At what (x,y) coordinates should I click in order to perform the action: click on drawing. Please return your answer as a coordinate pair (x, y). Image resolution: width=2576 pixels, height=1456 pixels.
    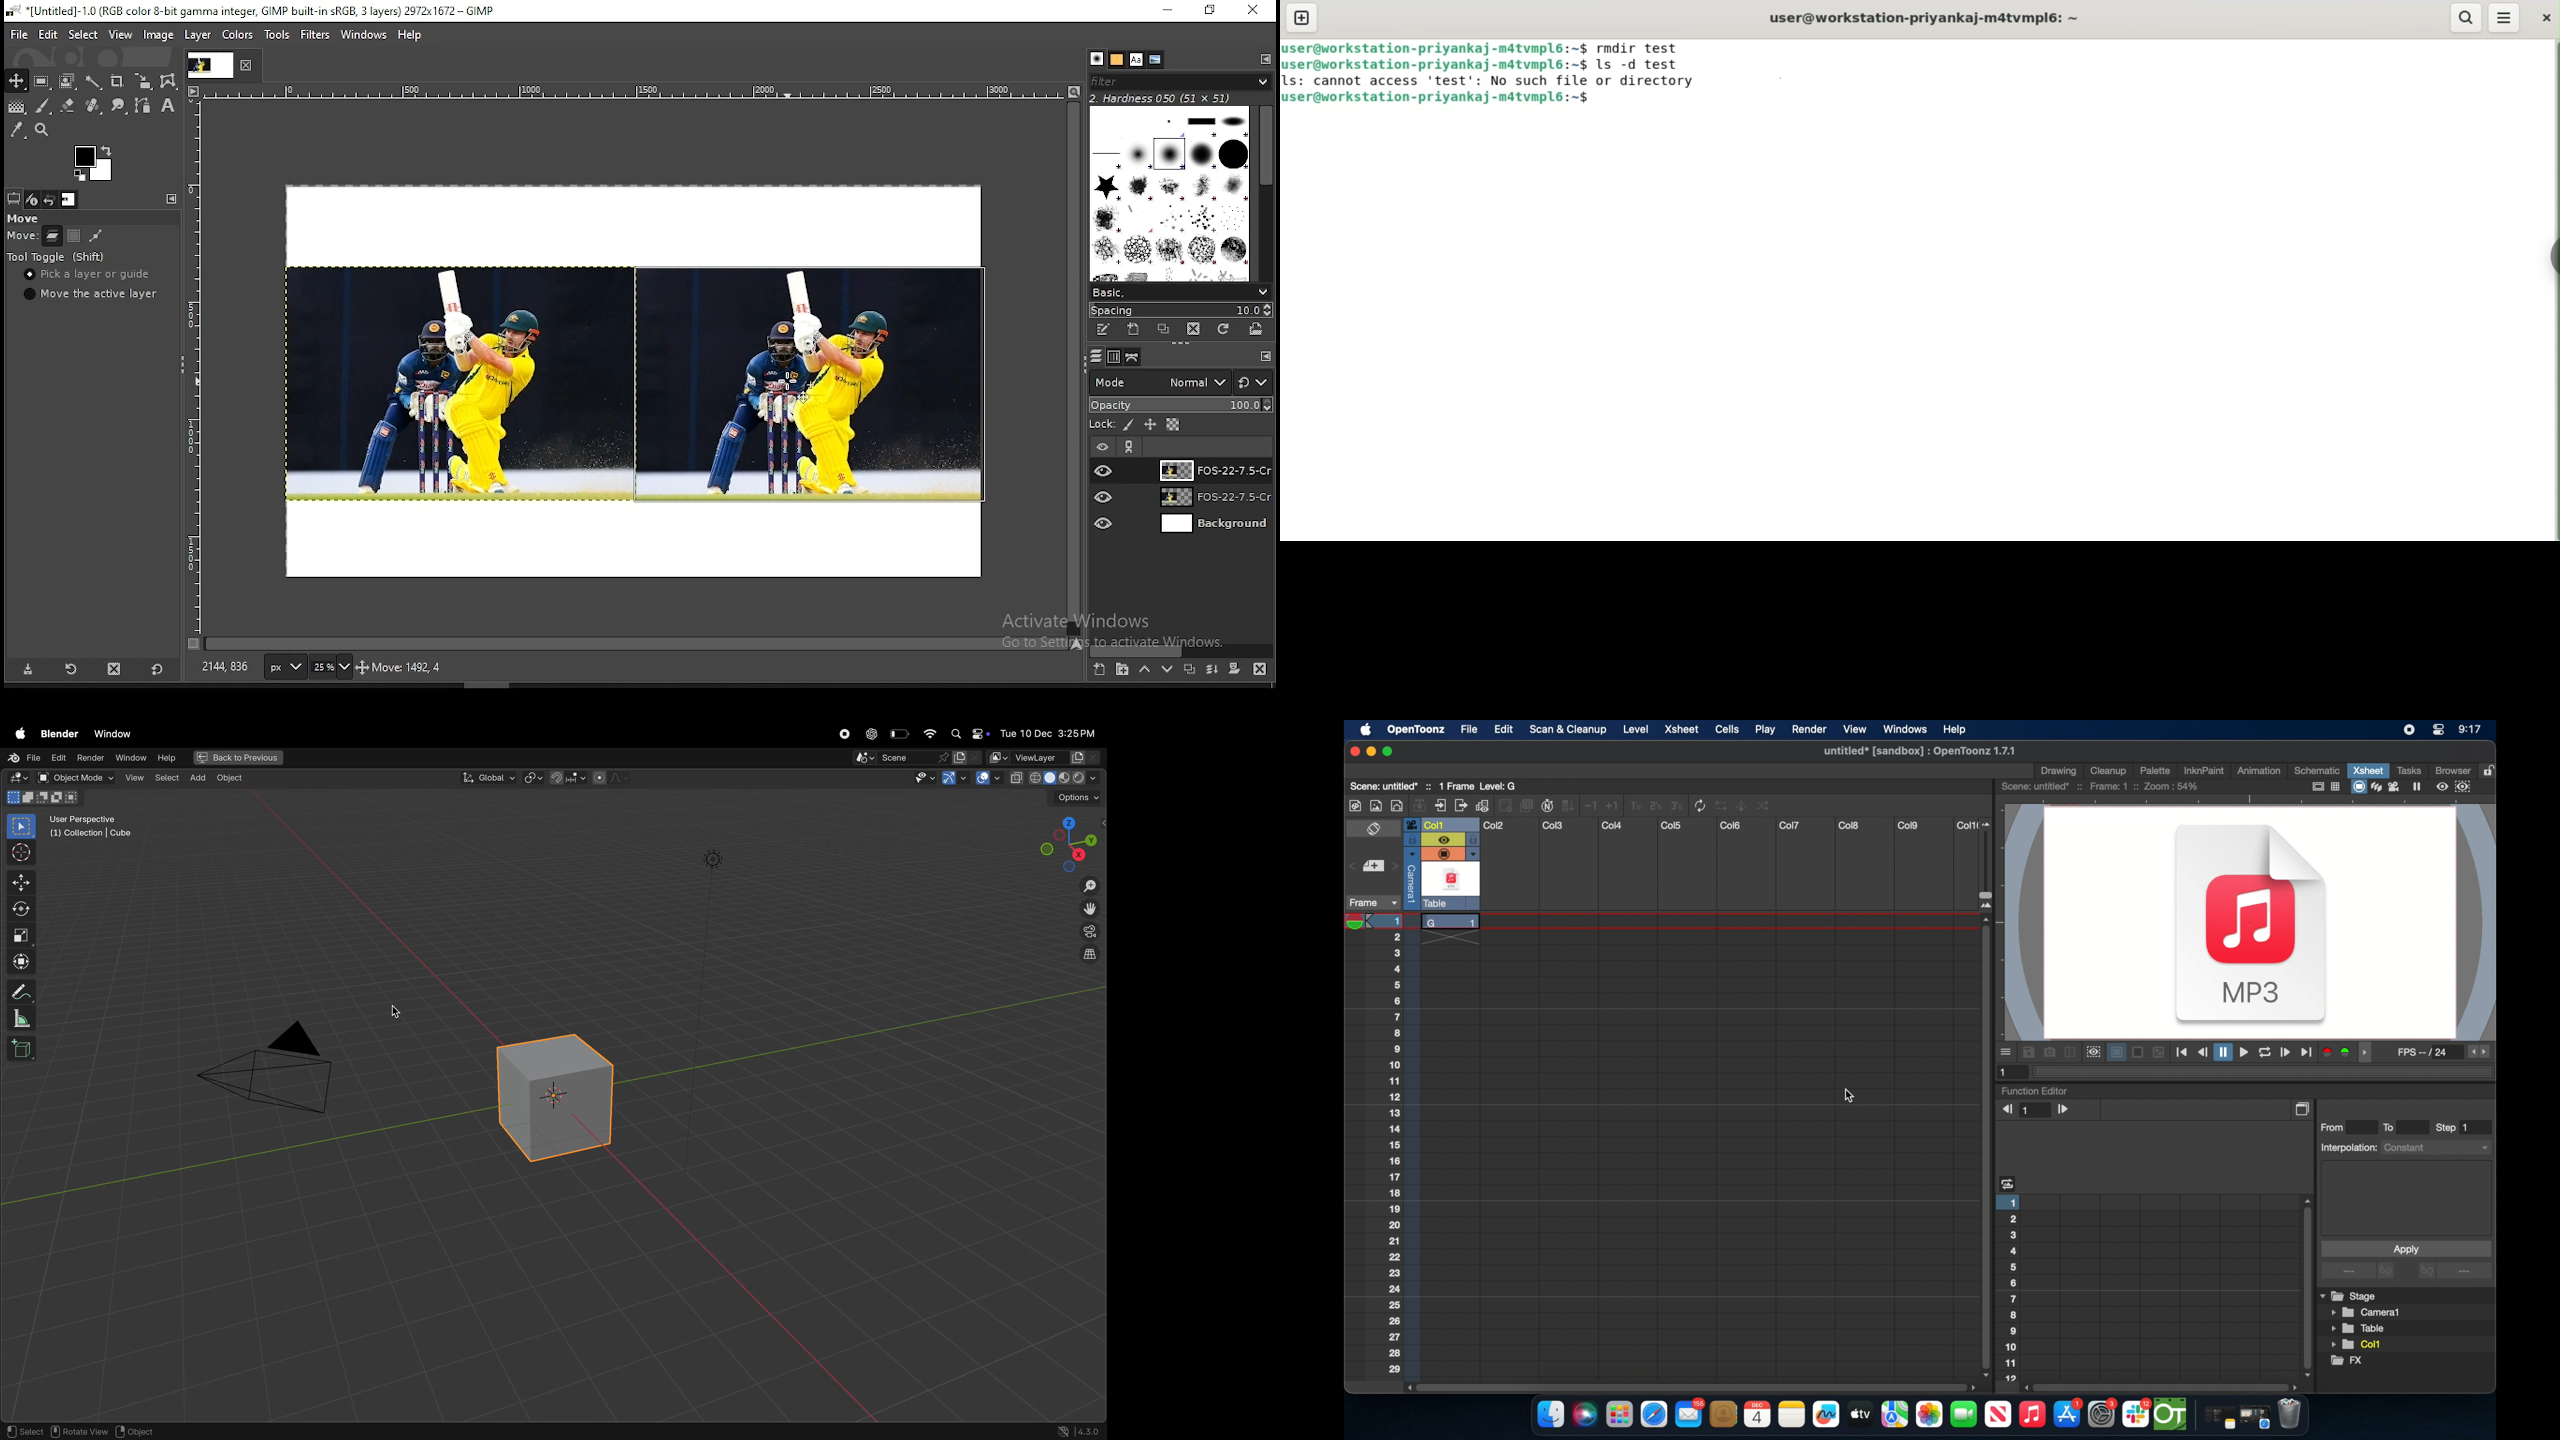
    Looking at the image, I should click on (2060, 771).